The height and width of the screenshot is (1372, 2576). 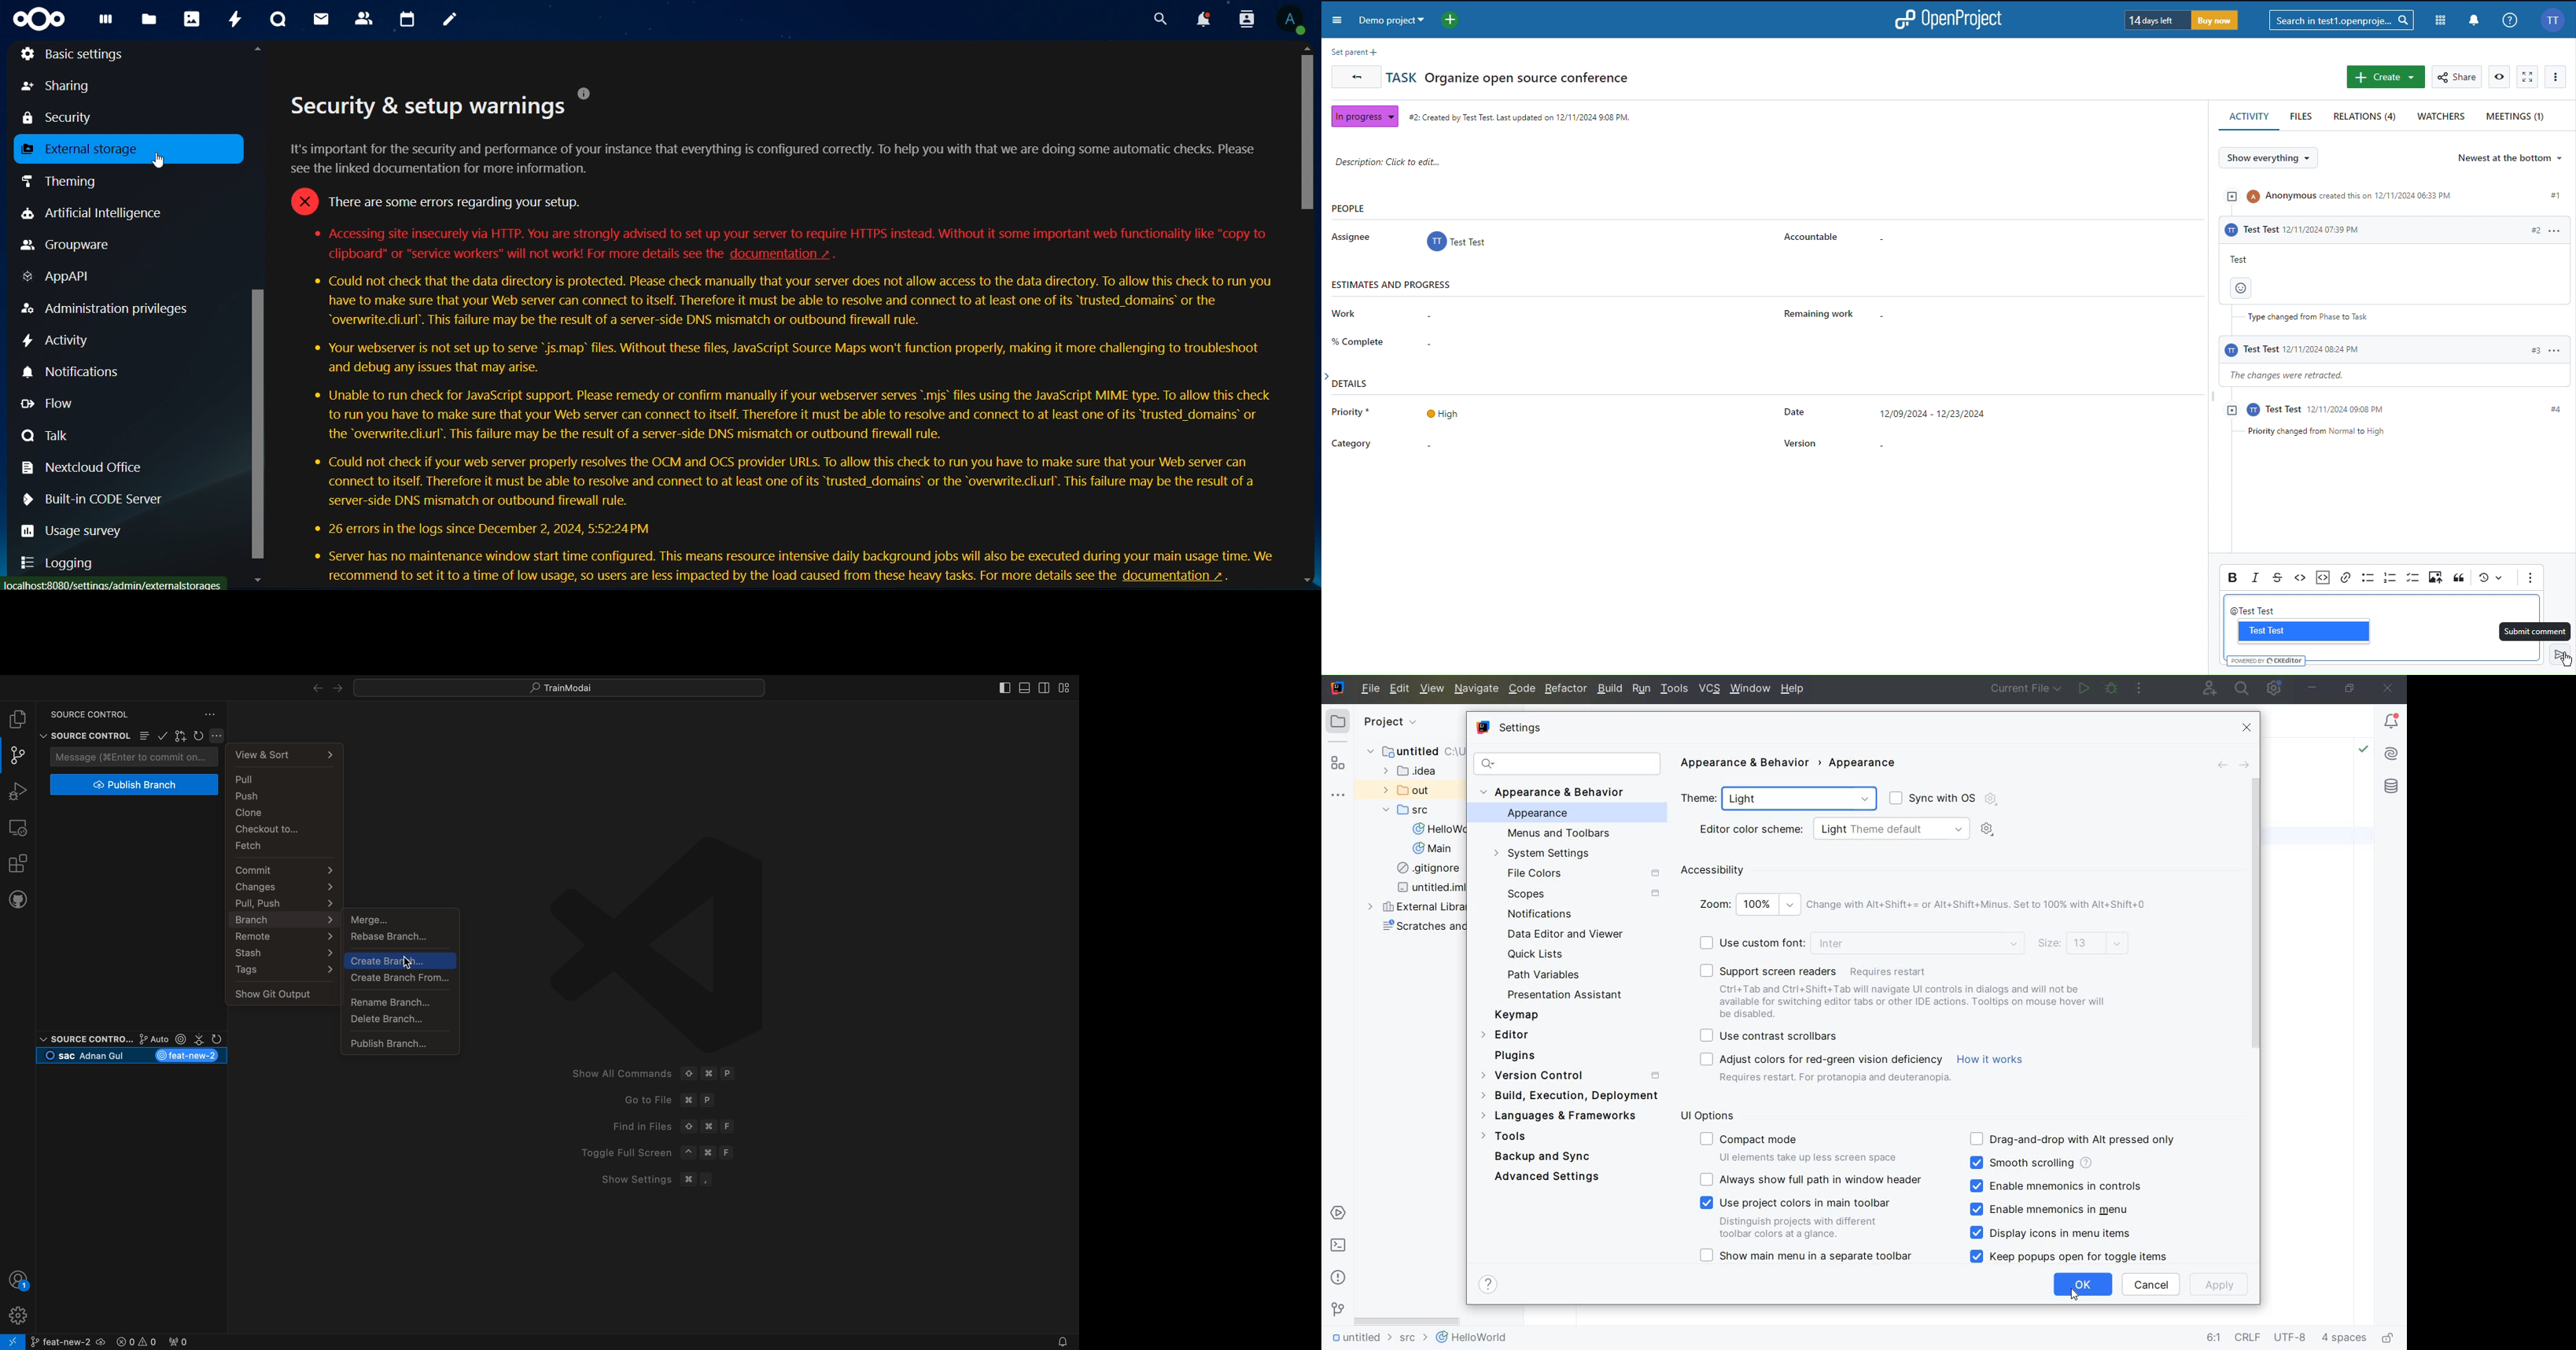 I want to click on Info, so click(x=2510, y=19).